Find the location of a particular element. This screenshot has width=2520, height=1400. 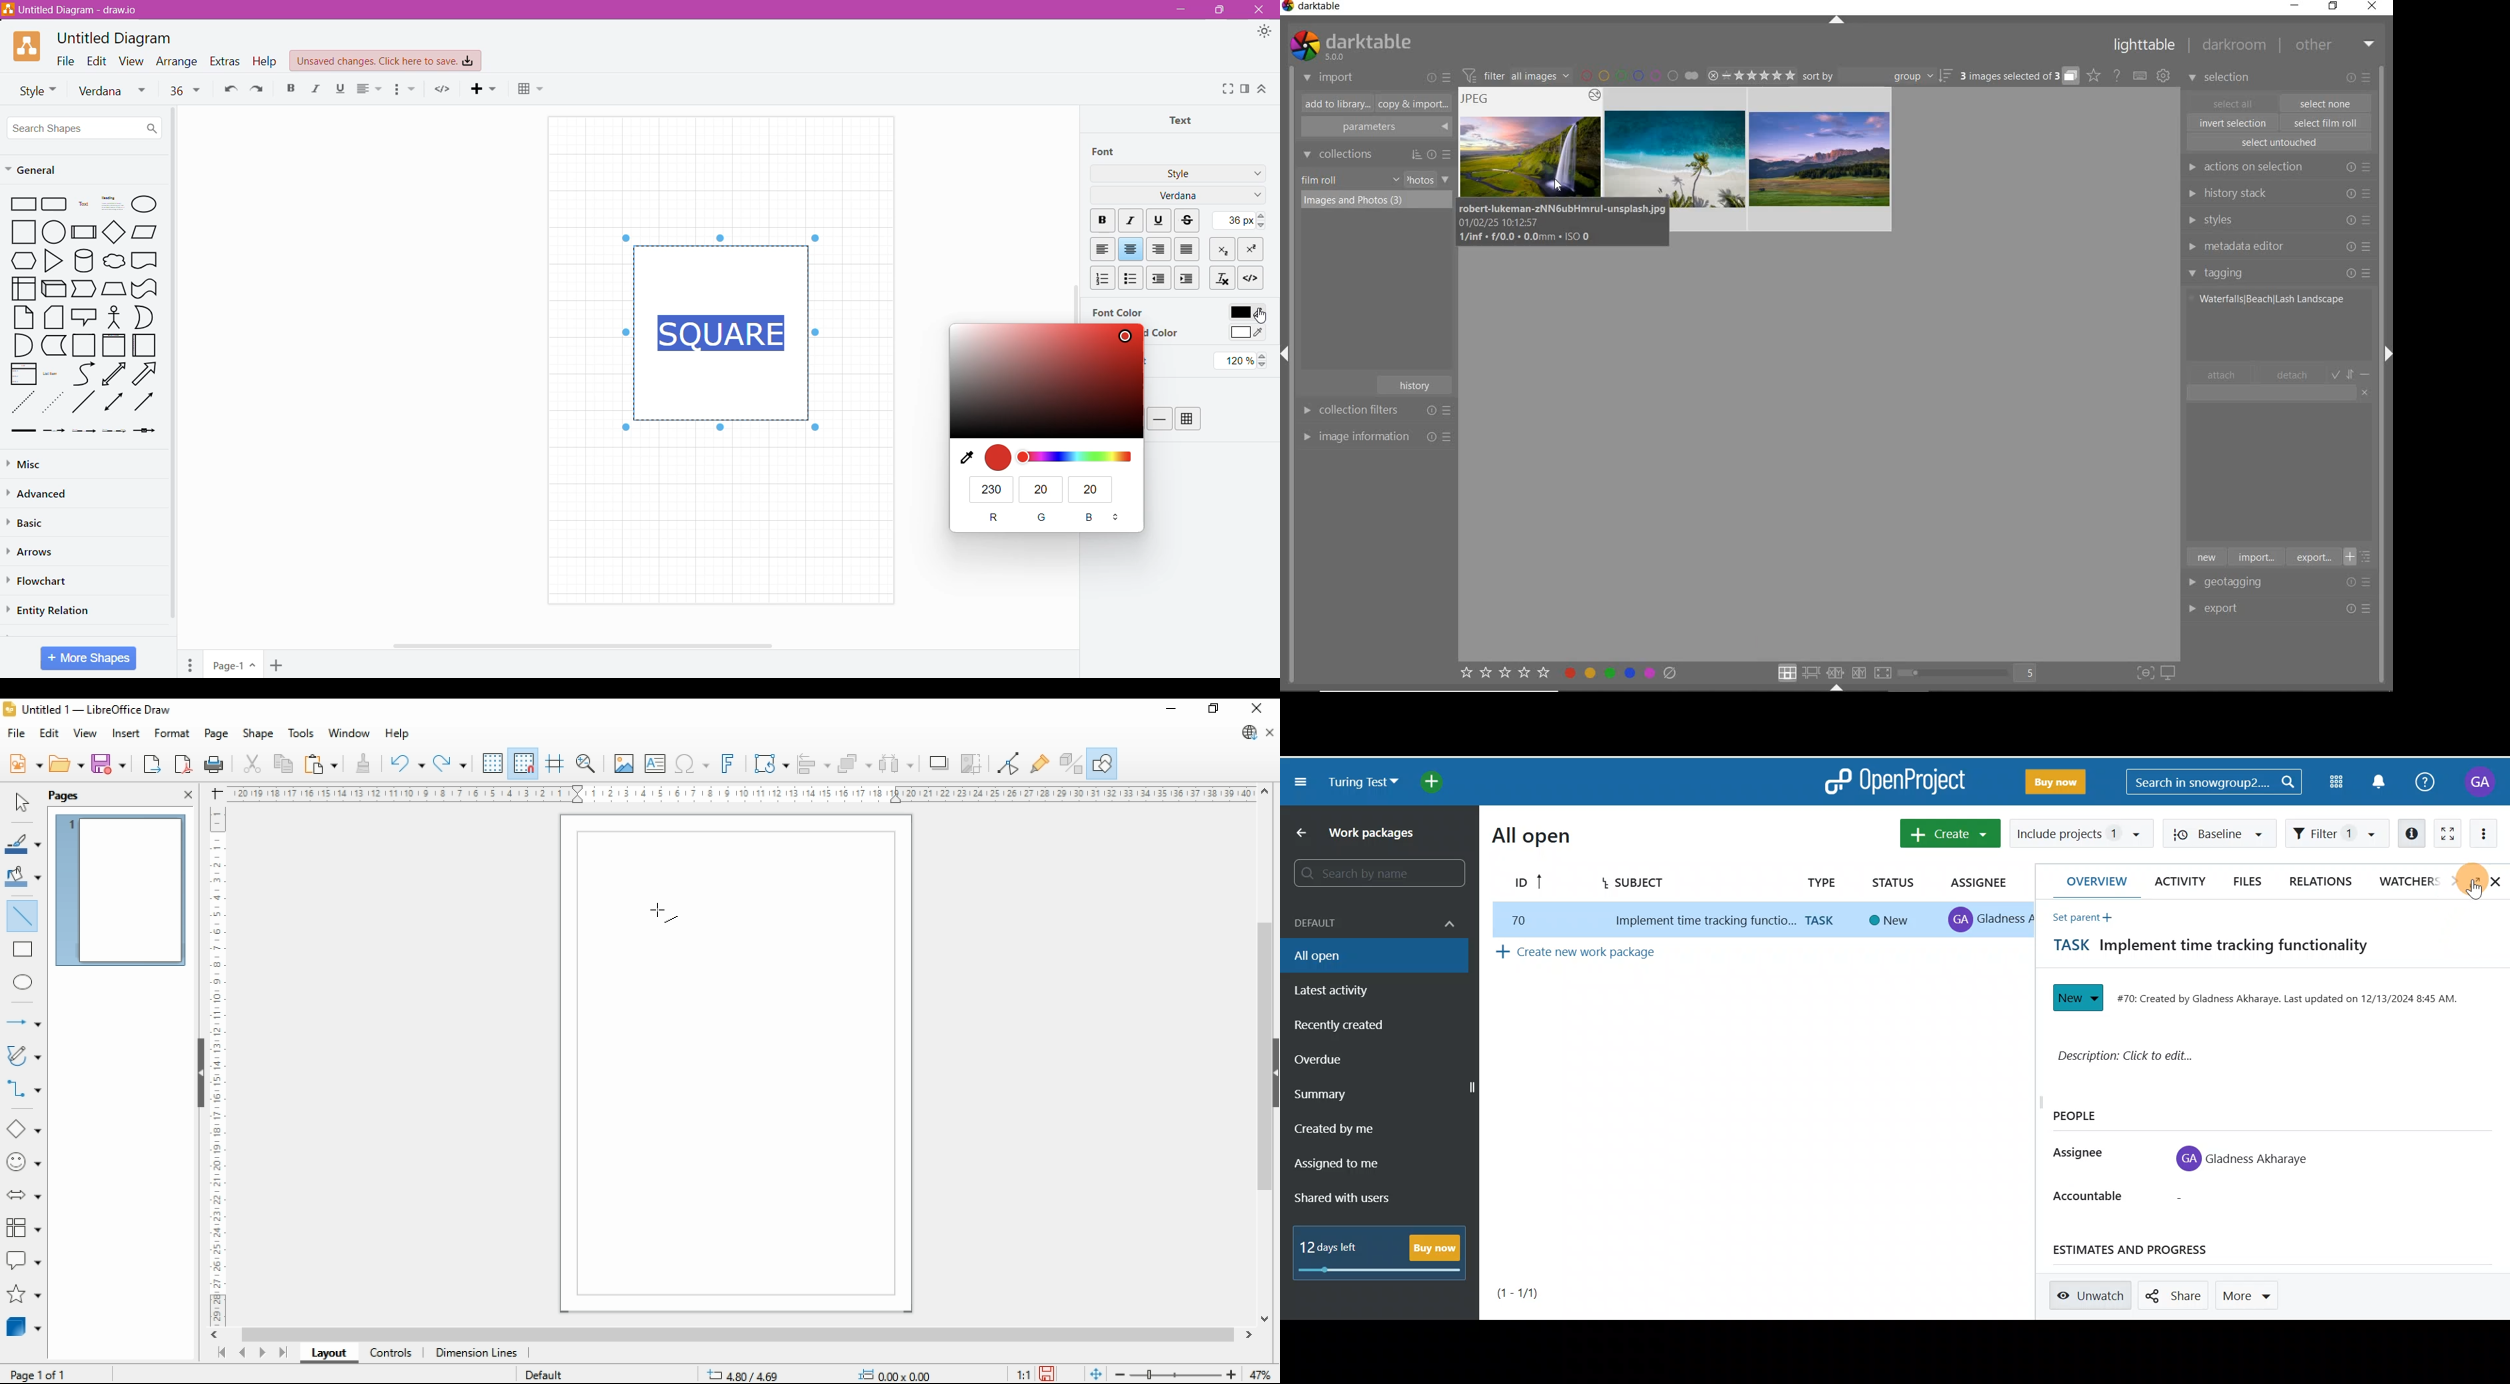

basic shapes is located at coordinates (22, 1129).